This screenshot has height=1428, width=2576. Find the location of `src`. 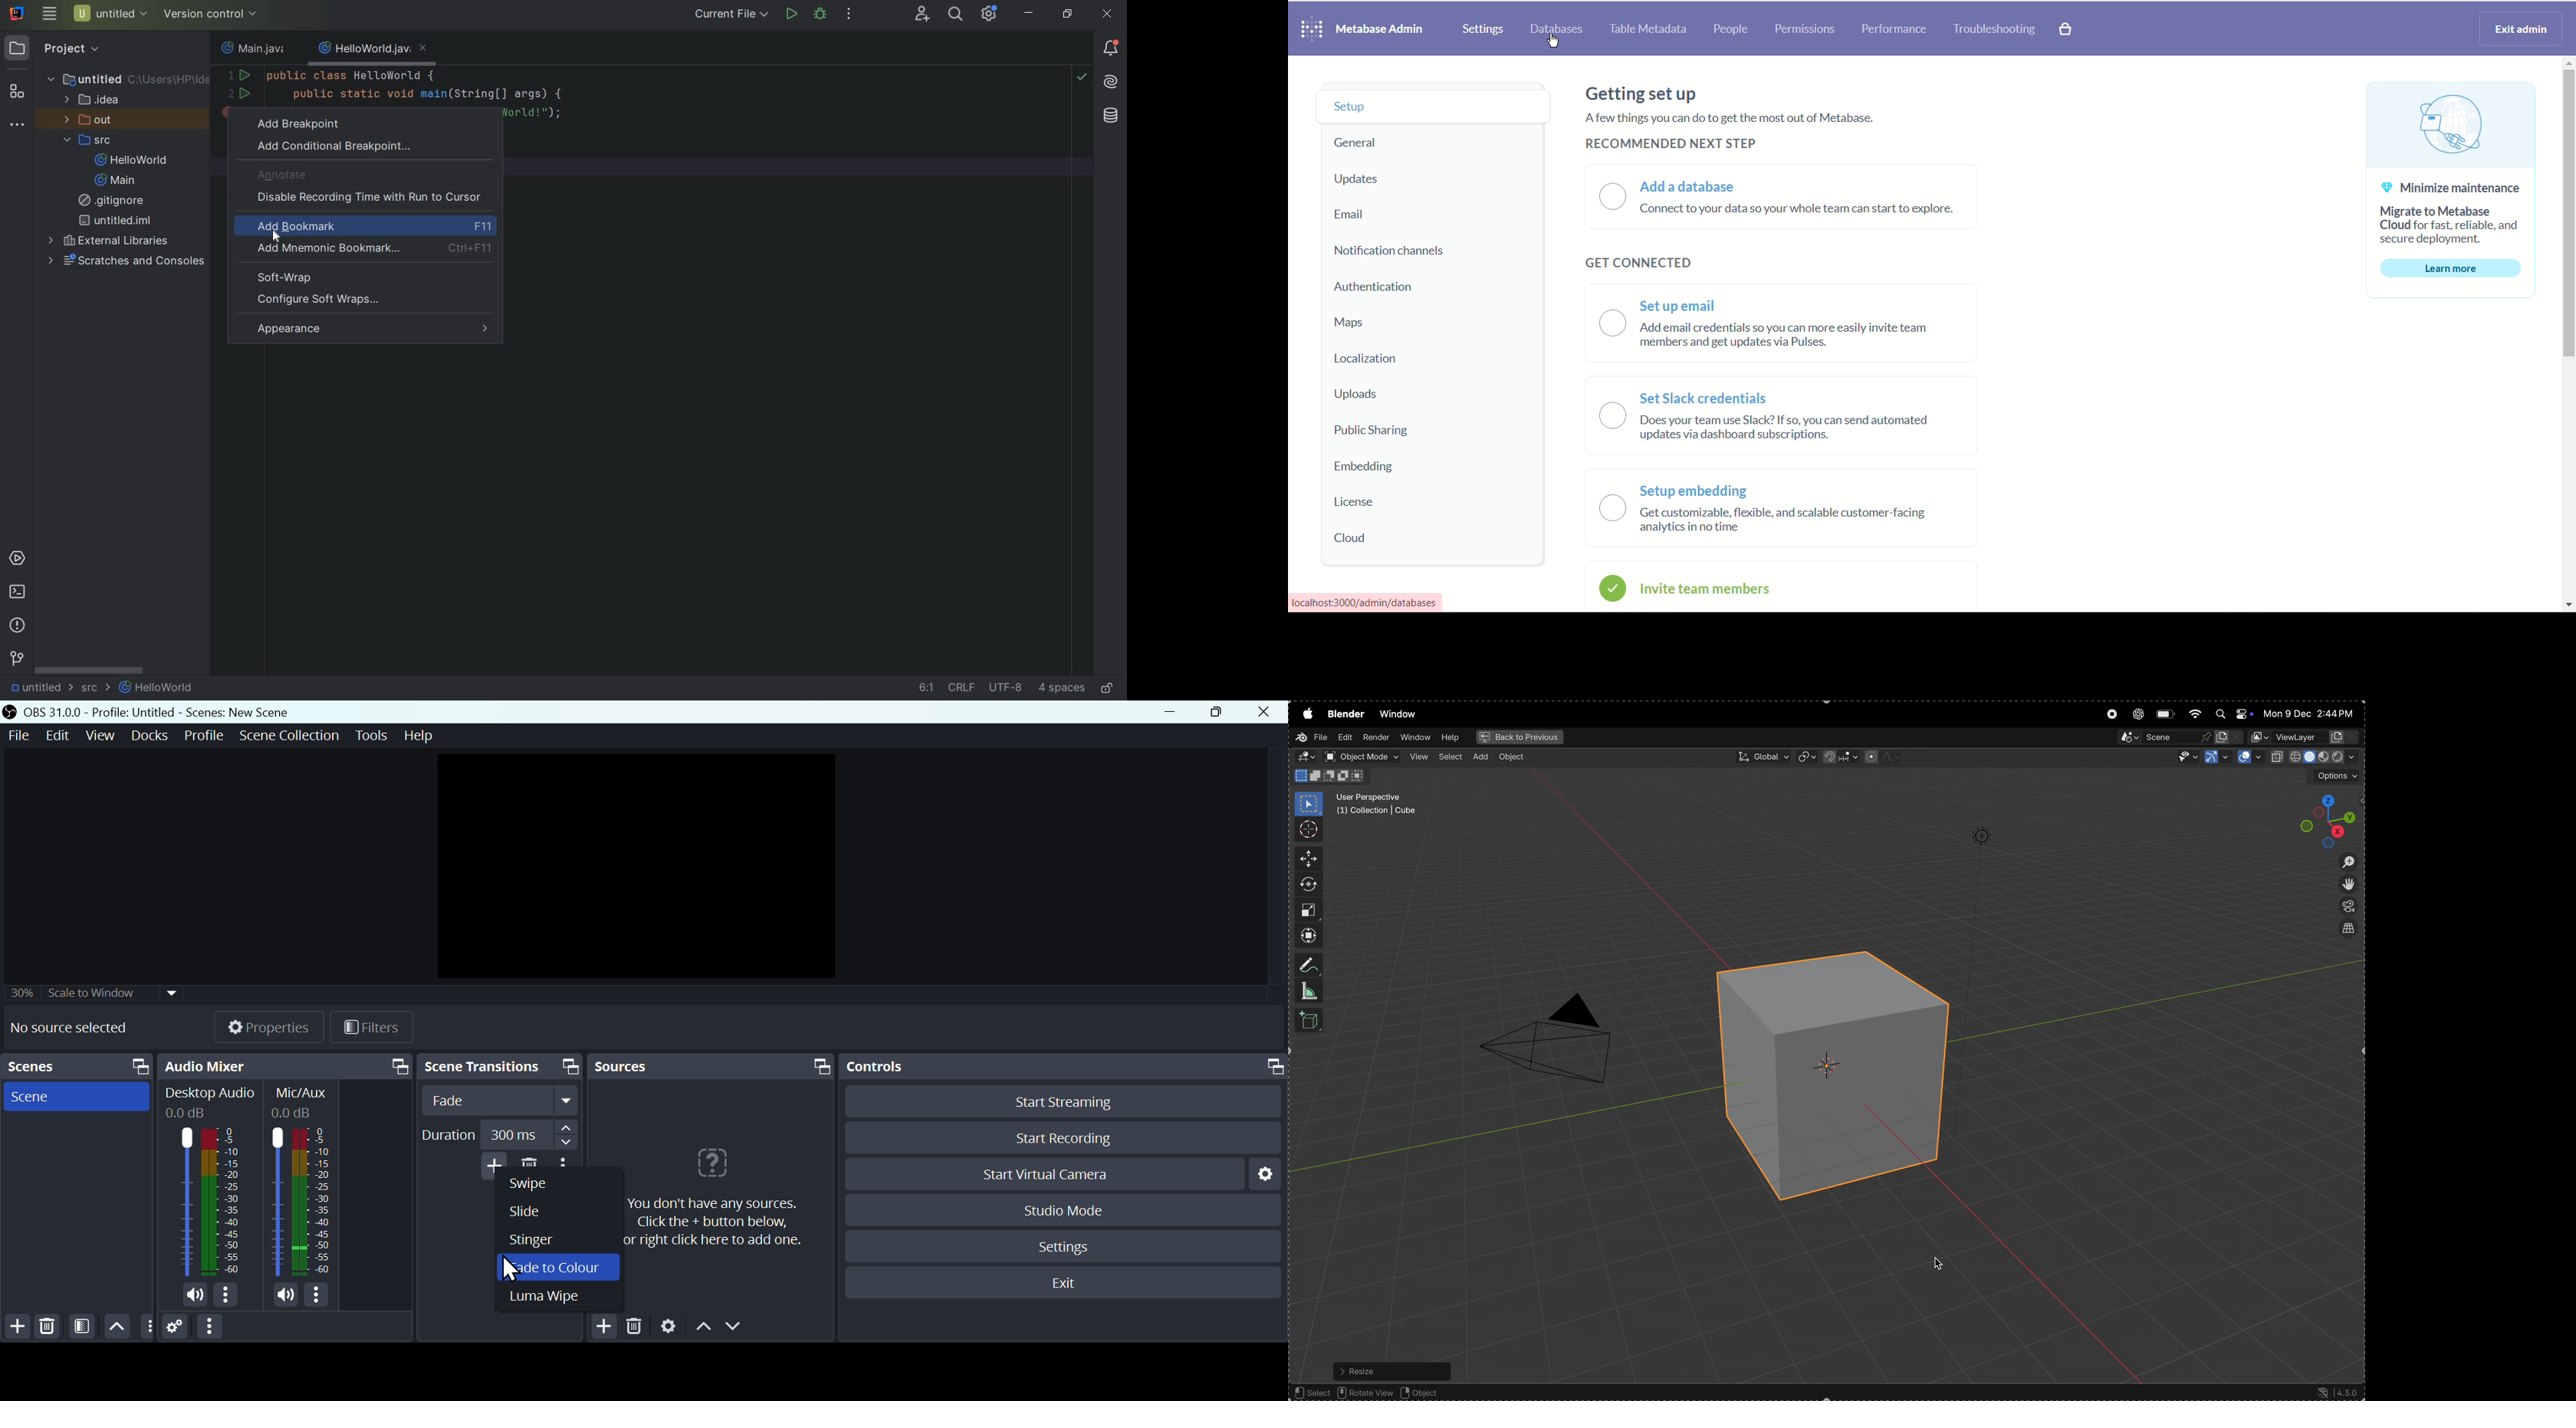

src is located at coordinates (92, 142).